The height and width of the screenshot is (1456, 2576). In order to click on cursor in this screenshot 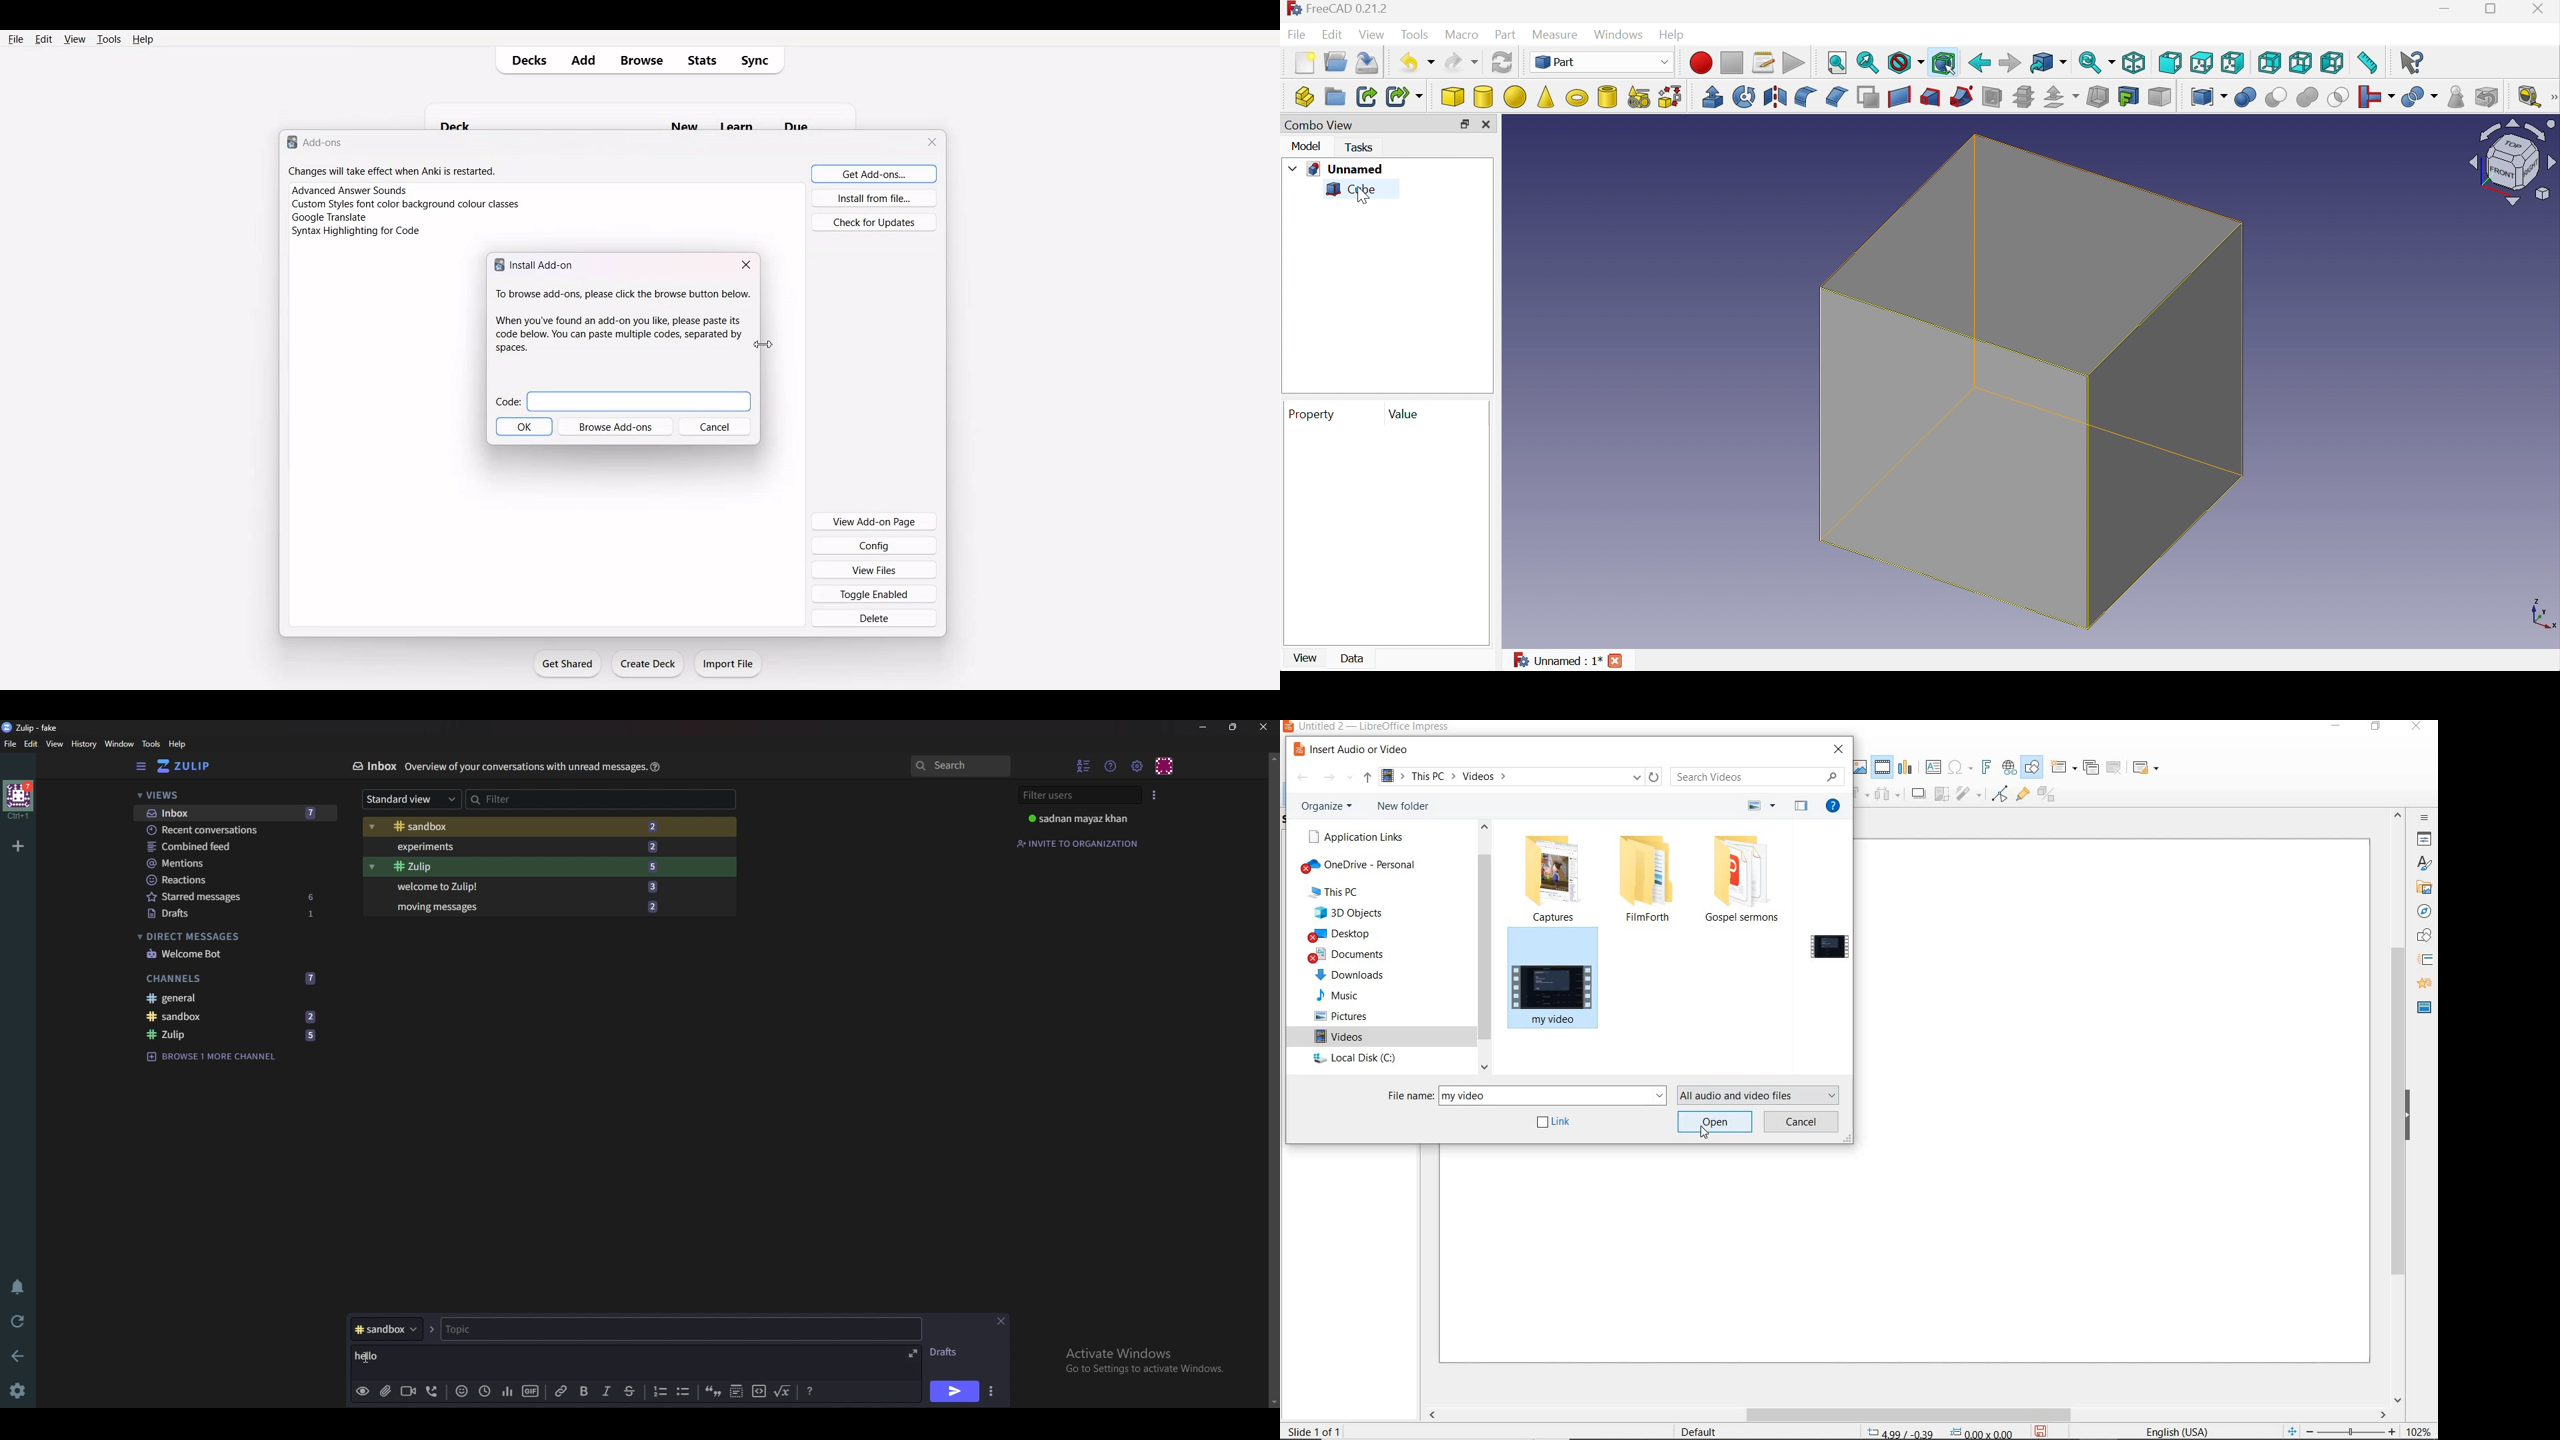, I will do `click(1363, 196)`.